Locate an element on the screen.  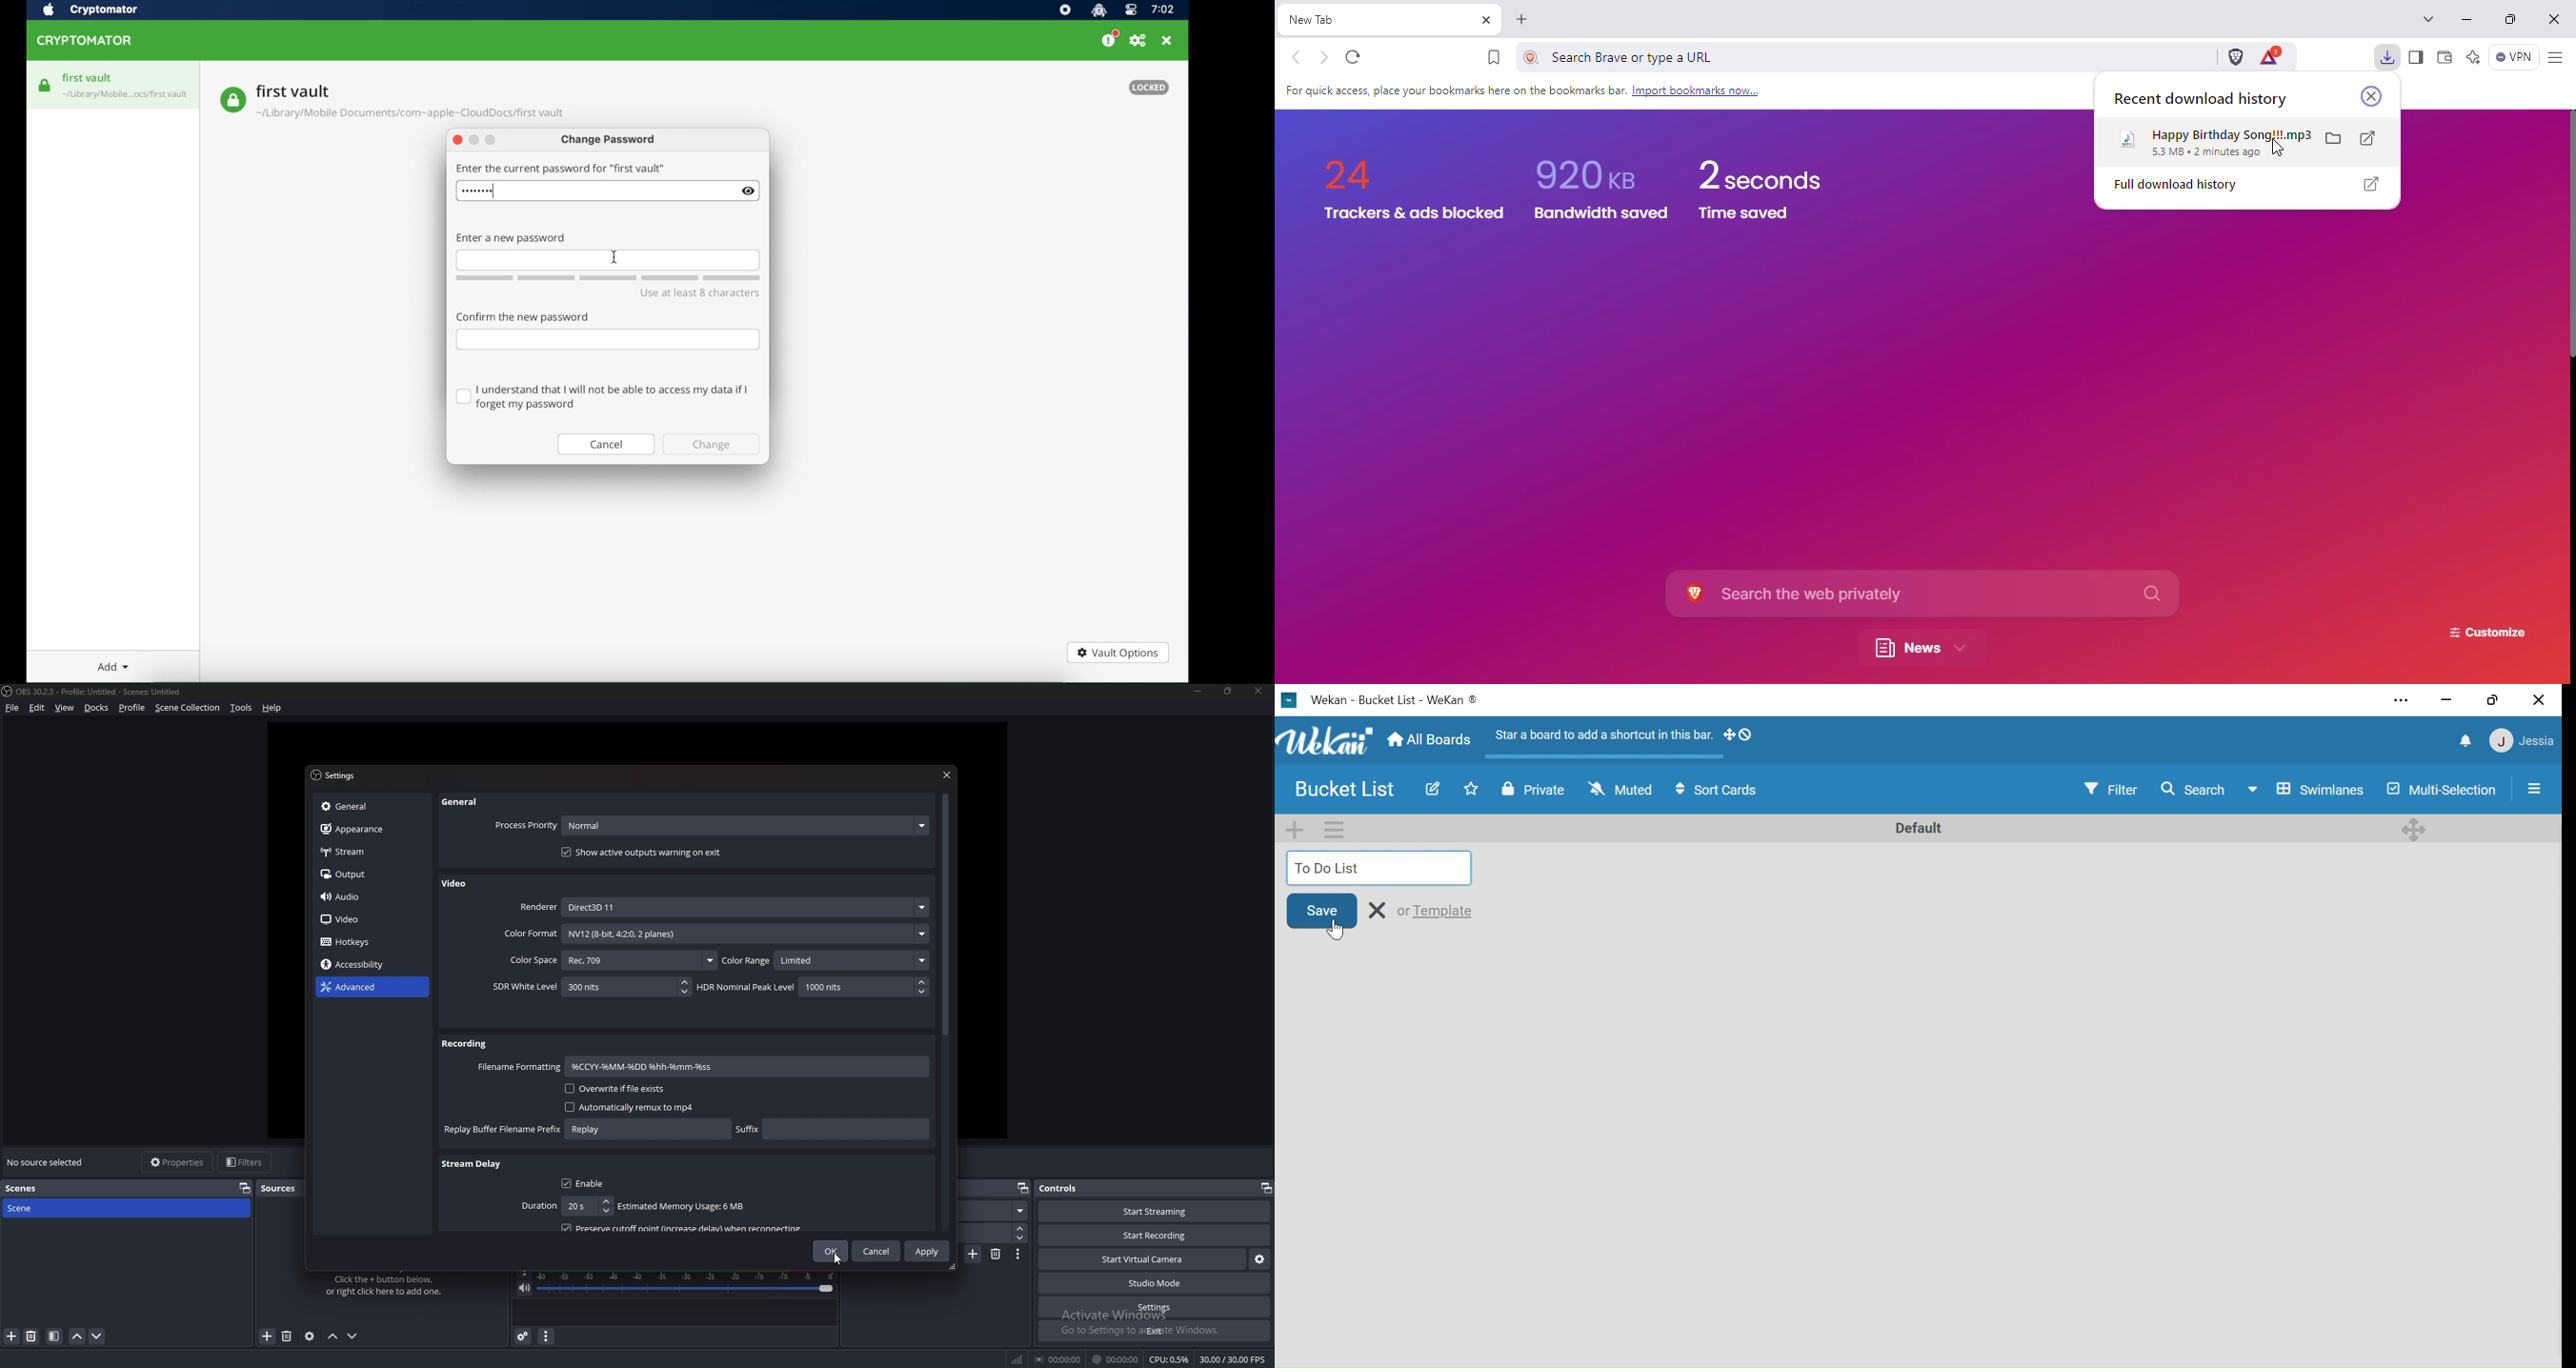
Filename formatting is located at coordinates (519, 1067).